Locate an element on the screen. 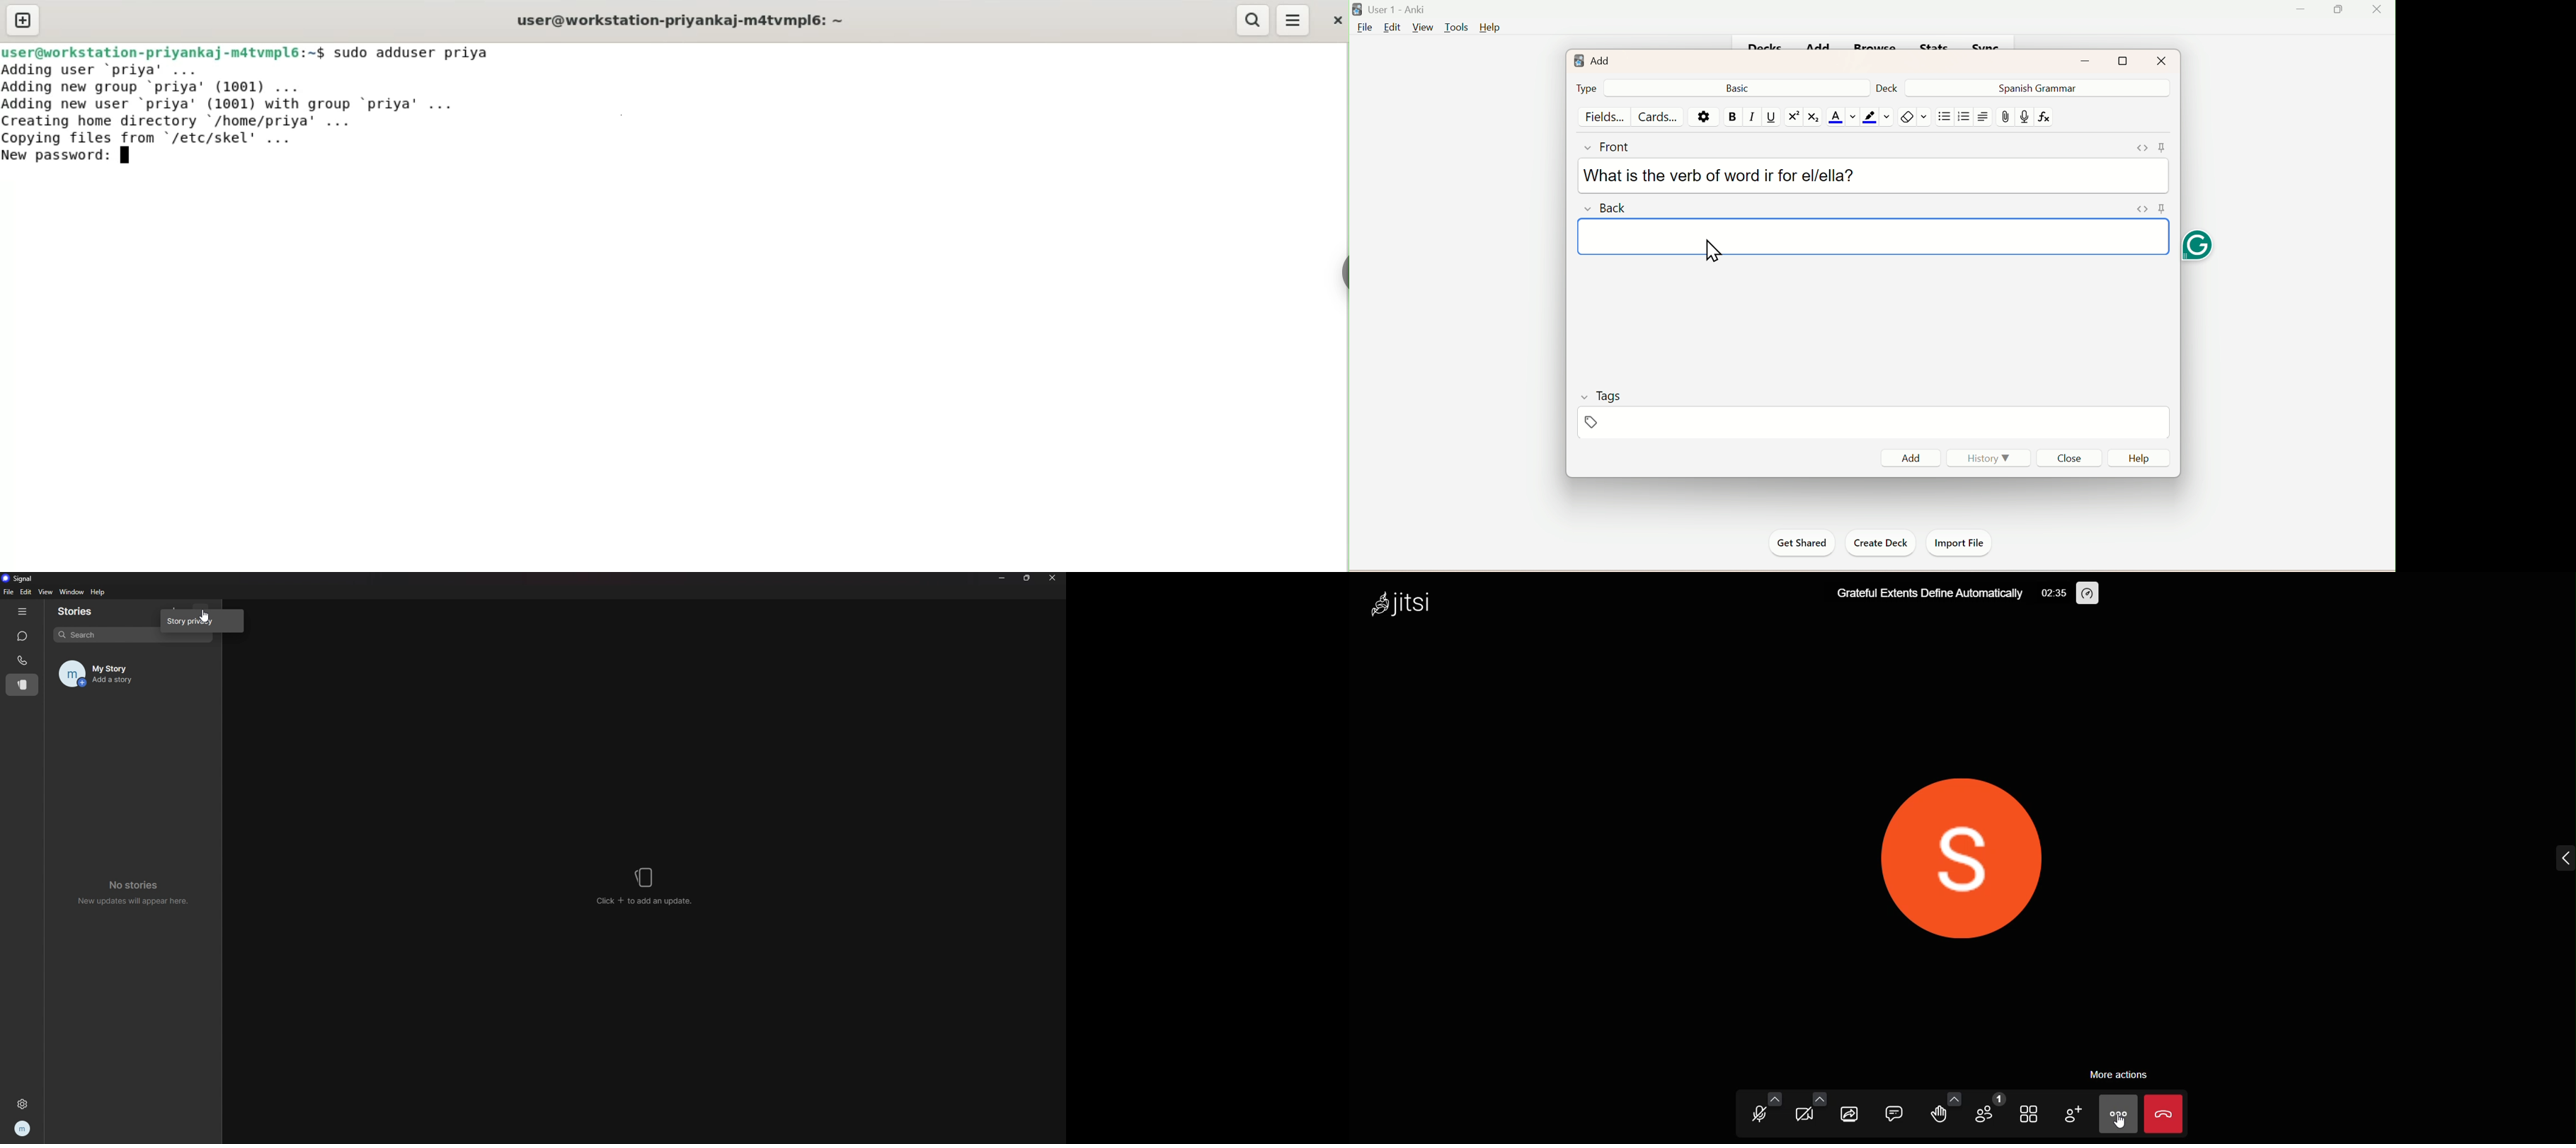  Fields... is located at coordinates (1606, 116).